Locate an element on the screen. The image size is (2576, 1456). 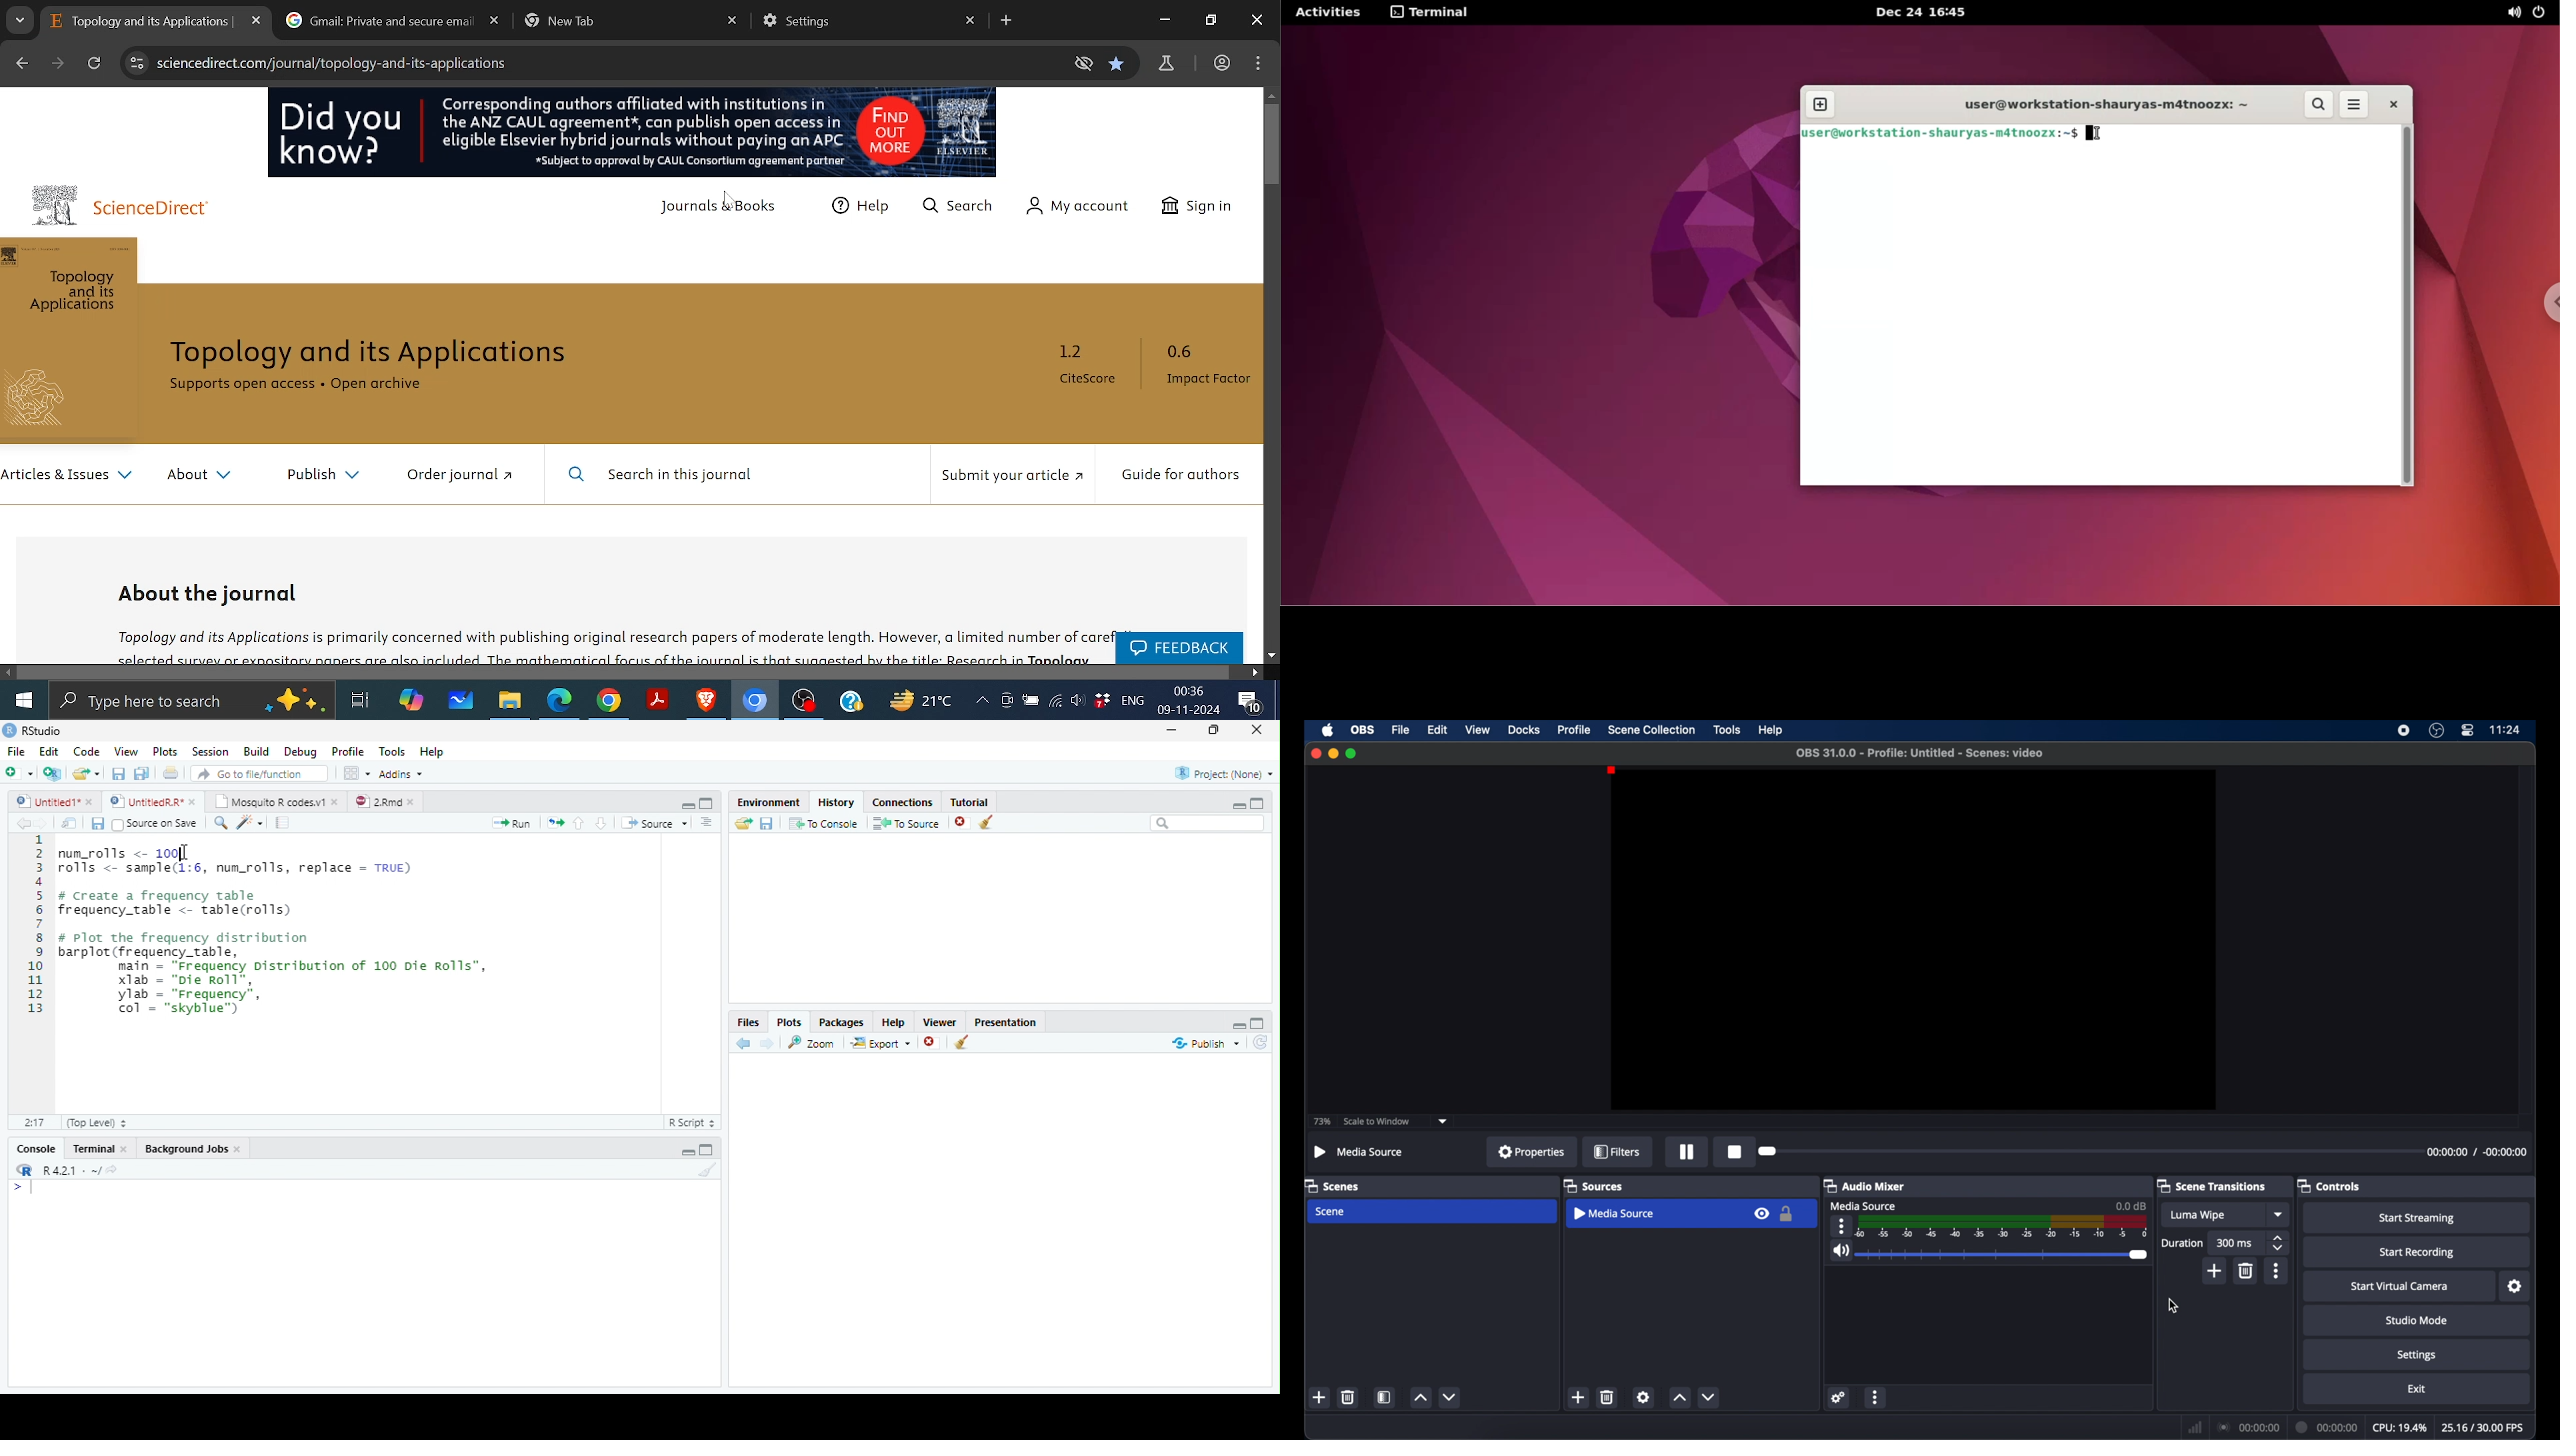
Terminal is located at coordinates (102, 1148).